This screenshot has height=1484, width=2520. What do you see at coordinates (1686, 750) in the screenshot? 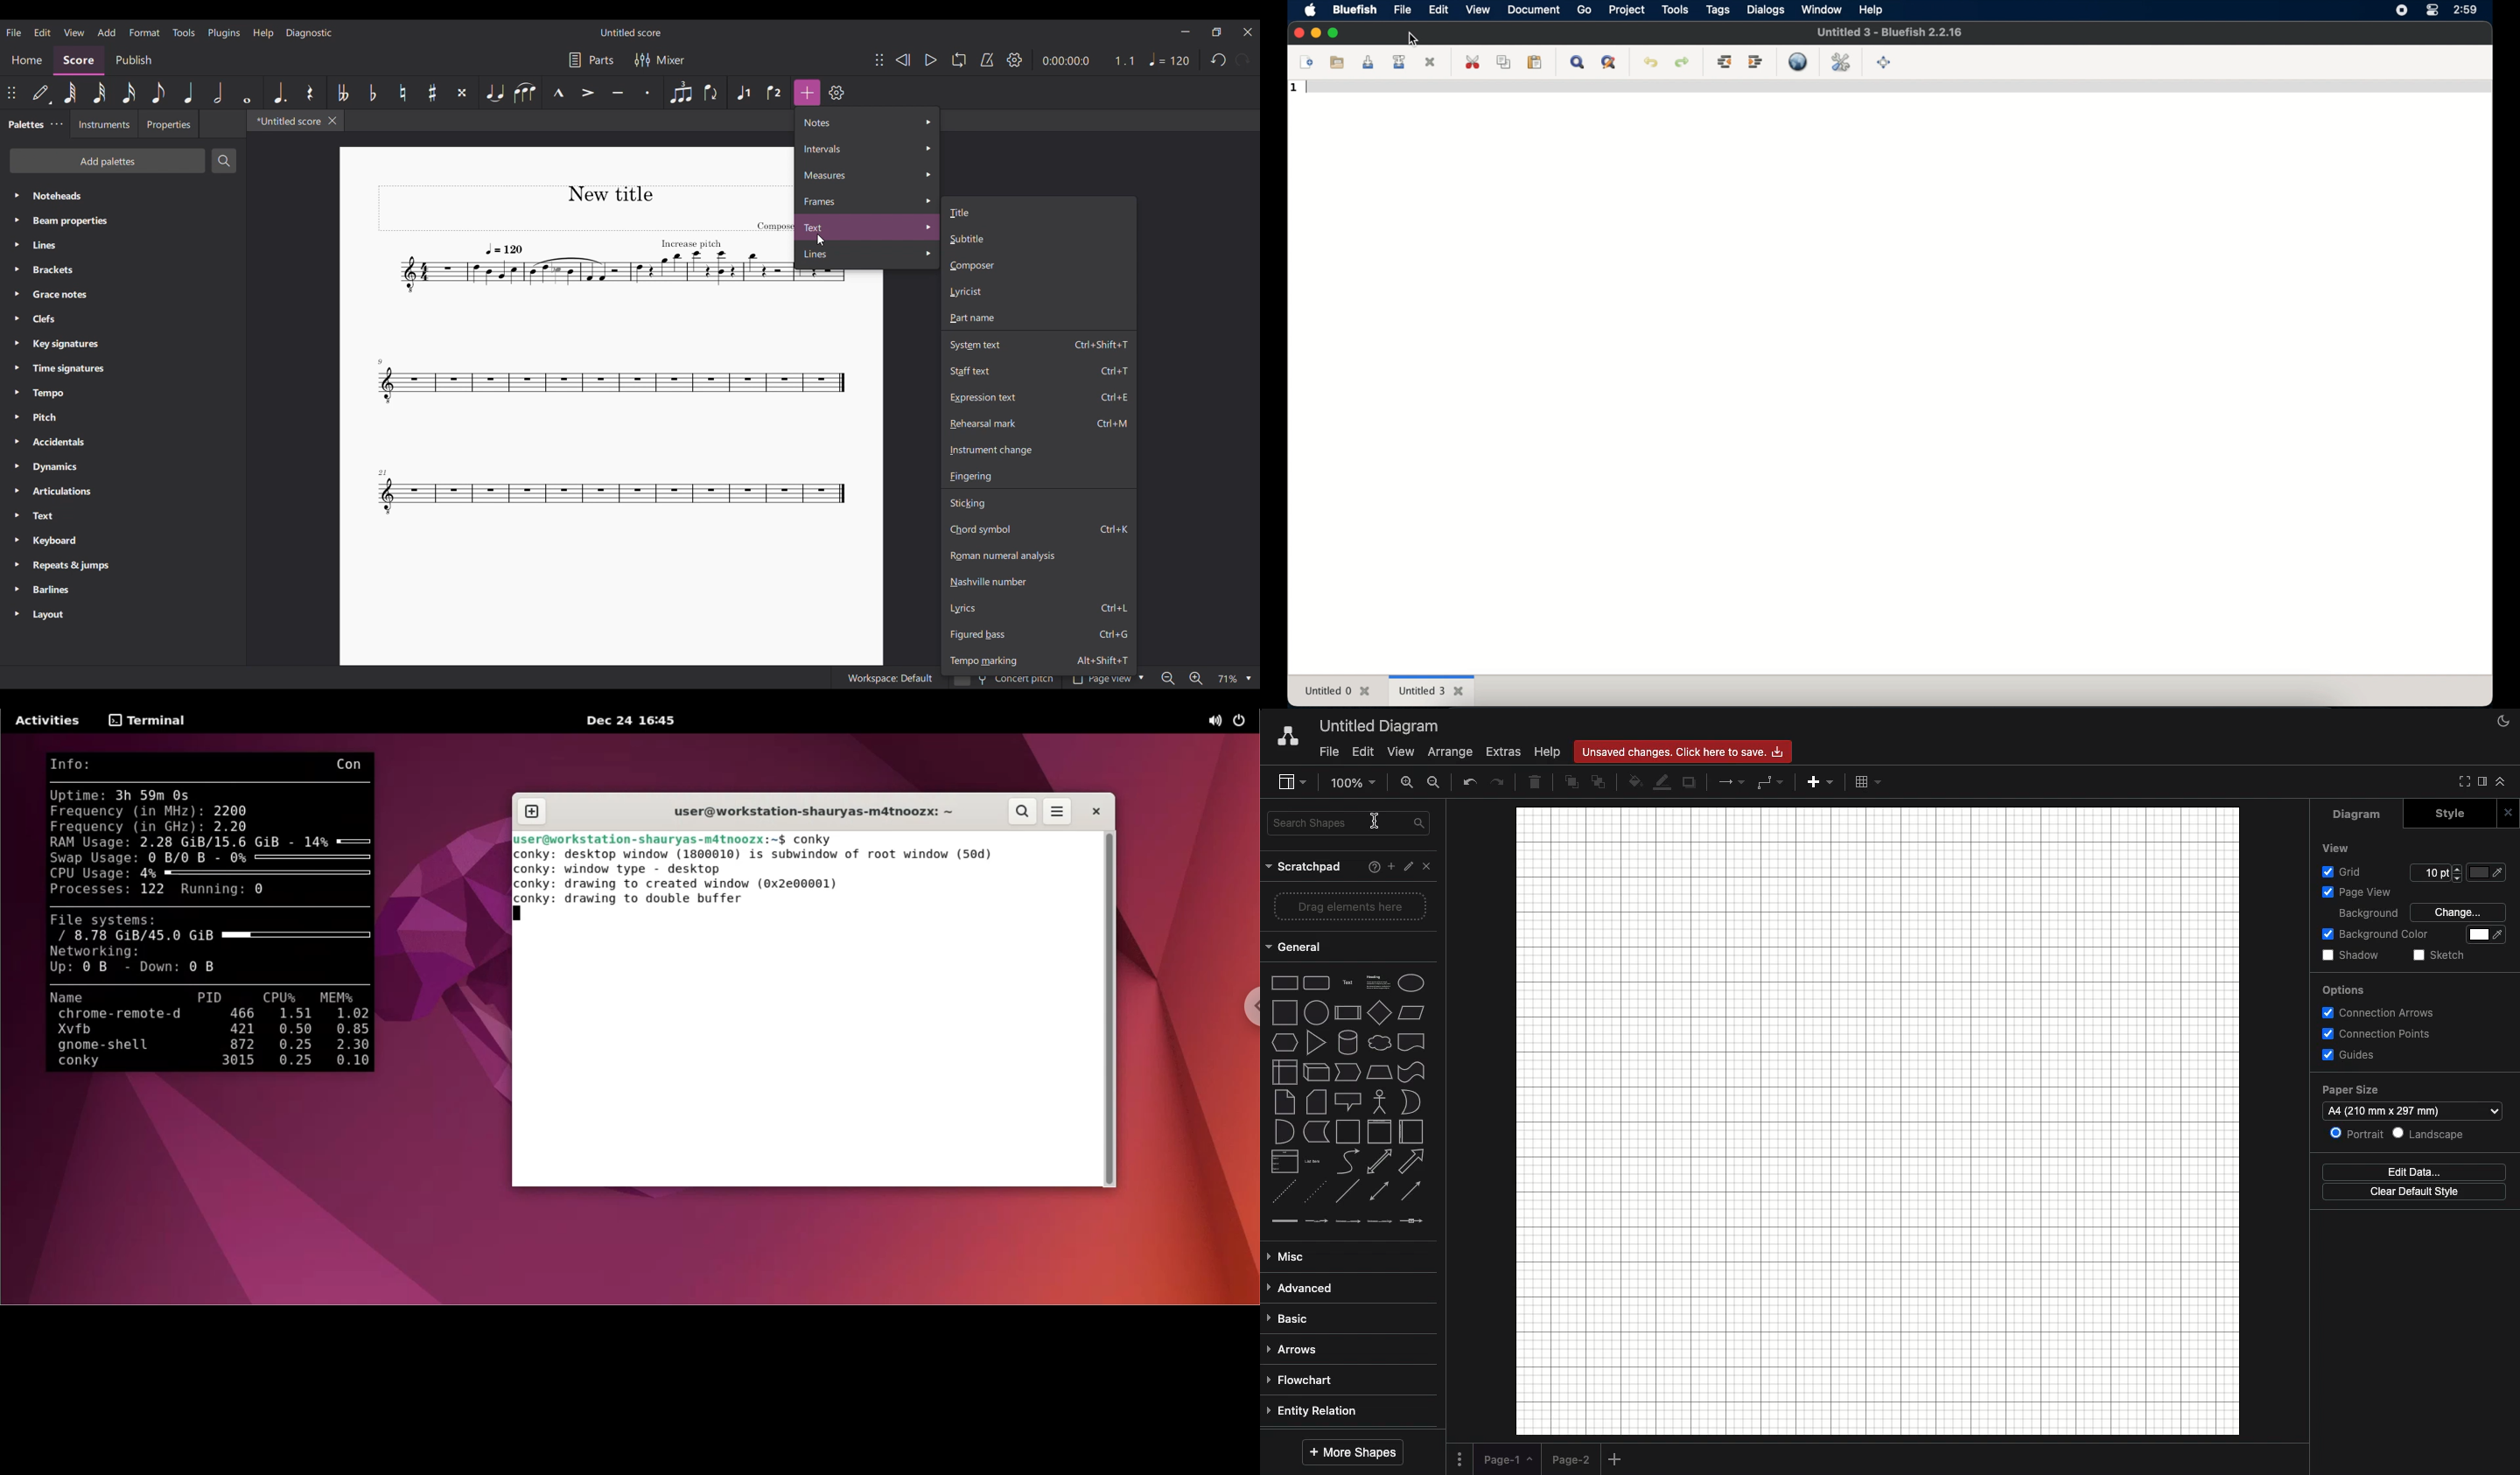
I see `Unsaved` at bounding box center [1686, 750].